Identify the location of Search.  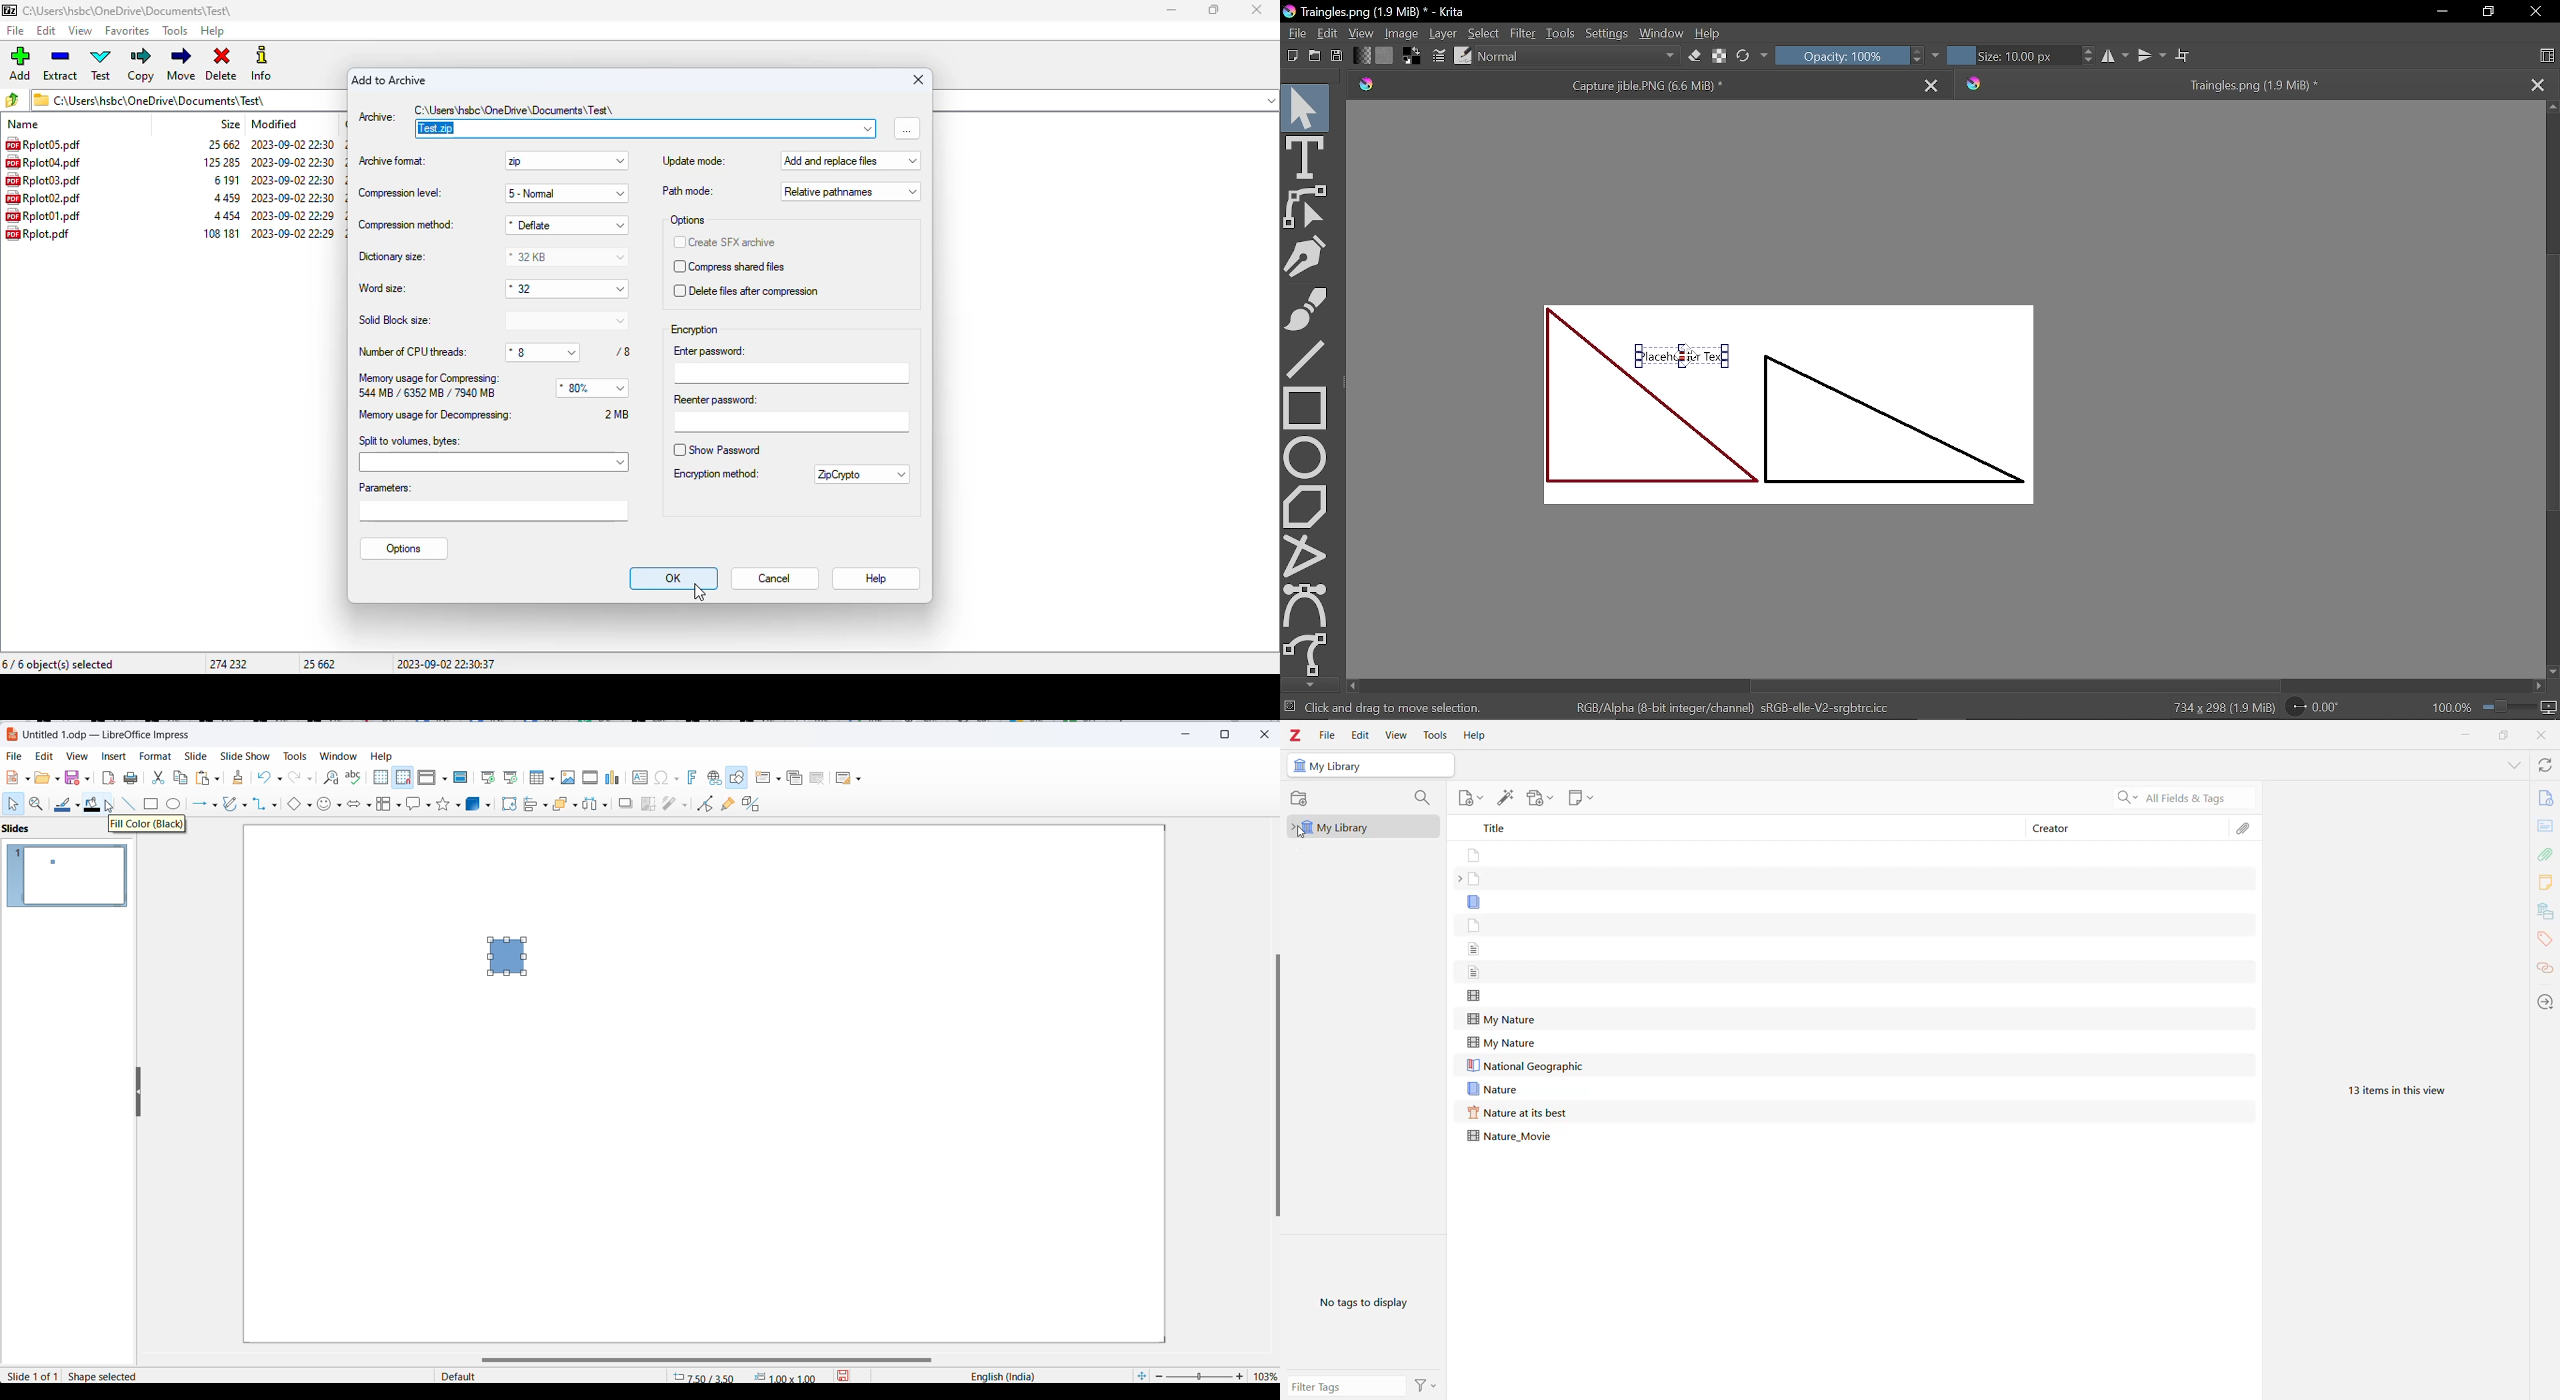
(2179, 798).